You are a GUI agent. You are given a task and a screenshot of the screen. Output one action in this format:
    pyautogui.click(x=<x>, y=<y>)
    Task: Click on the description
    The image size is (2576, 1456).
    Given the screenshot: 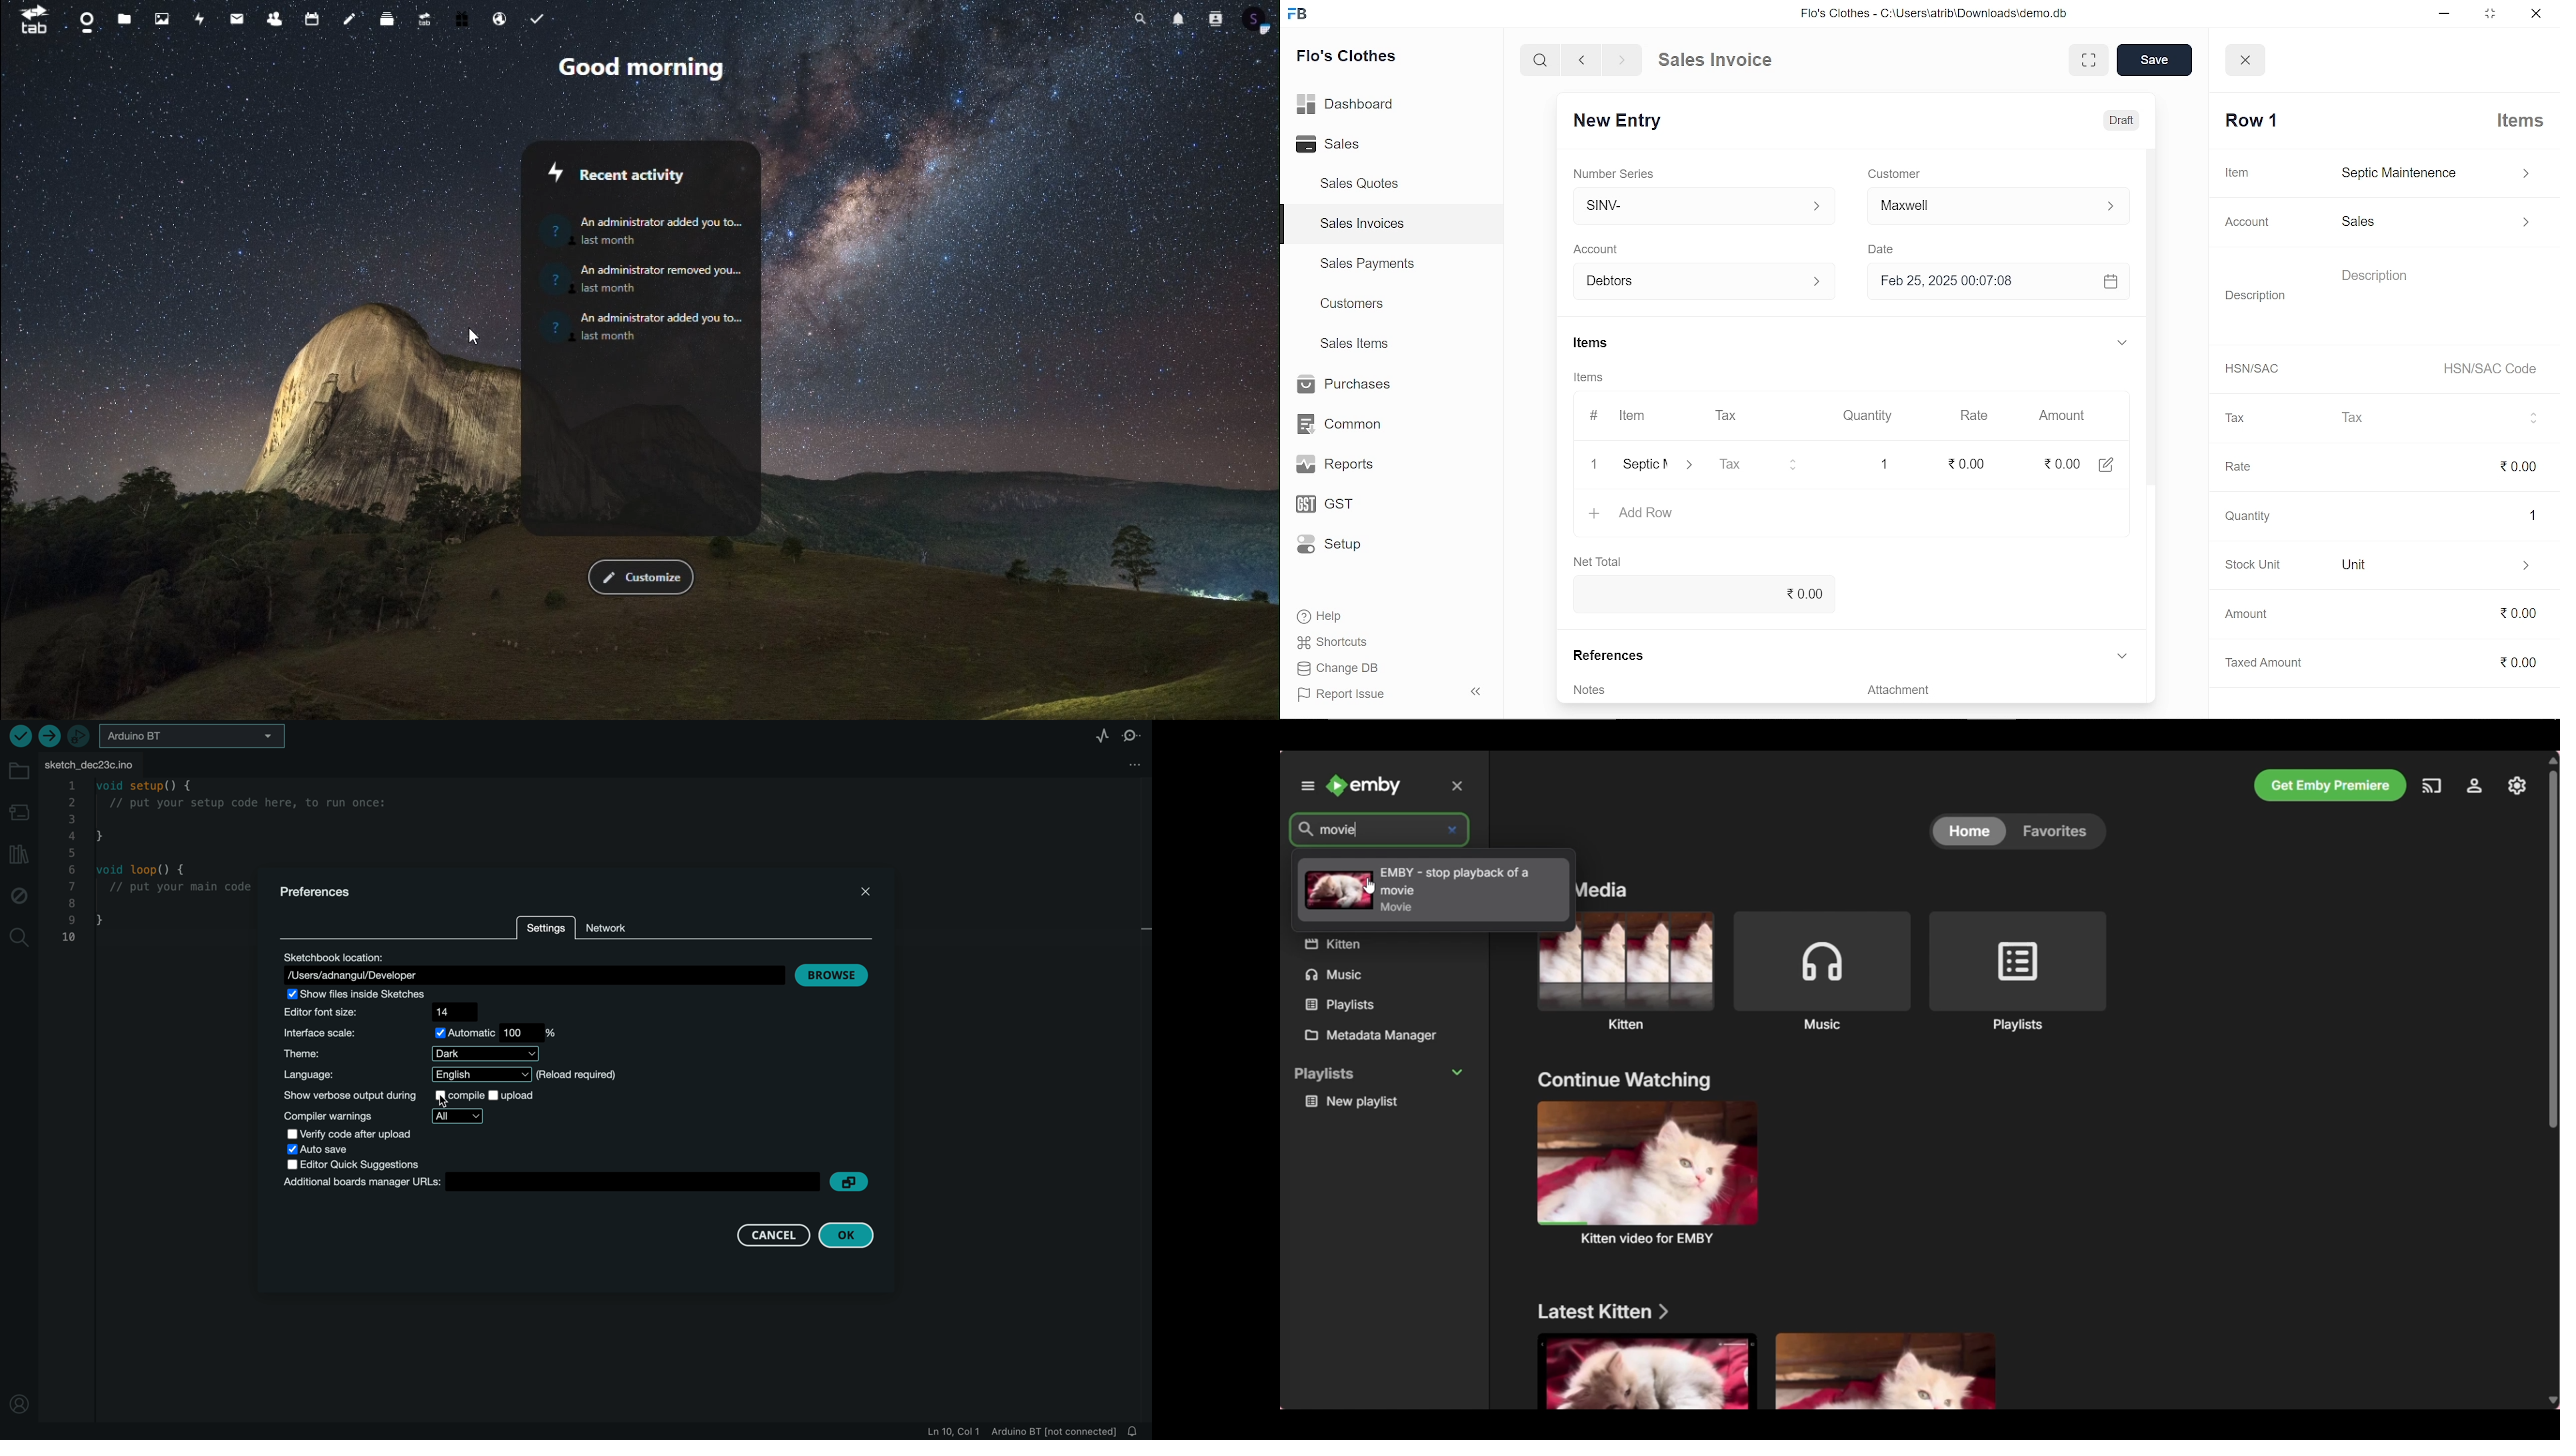 What is the action you would take?
    pyautogui.click(x=2438, y=297)
    